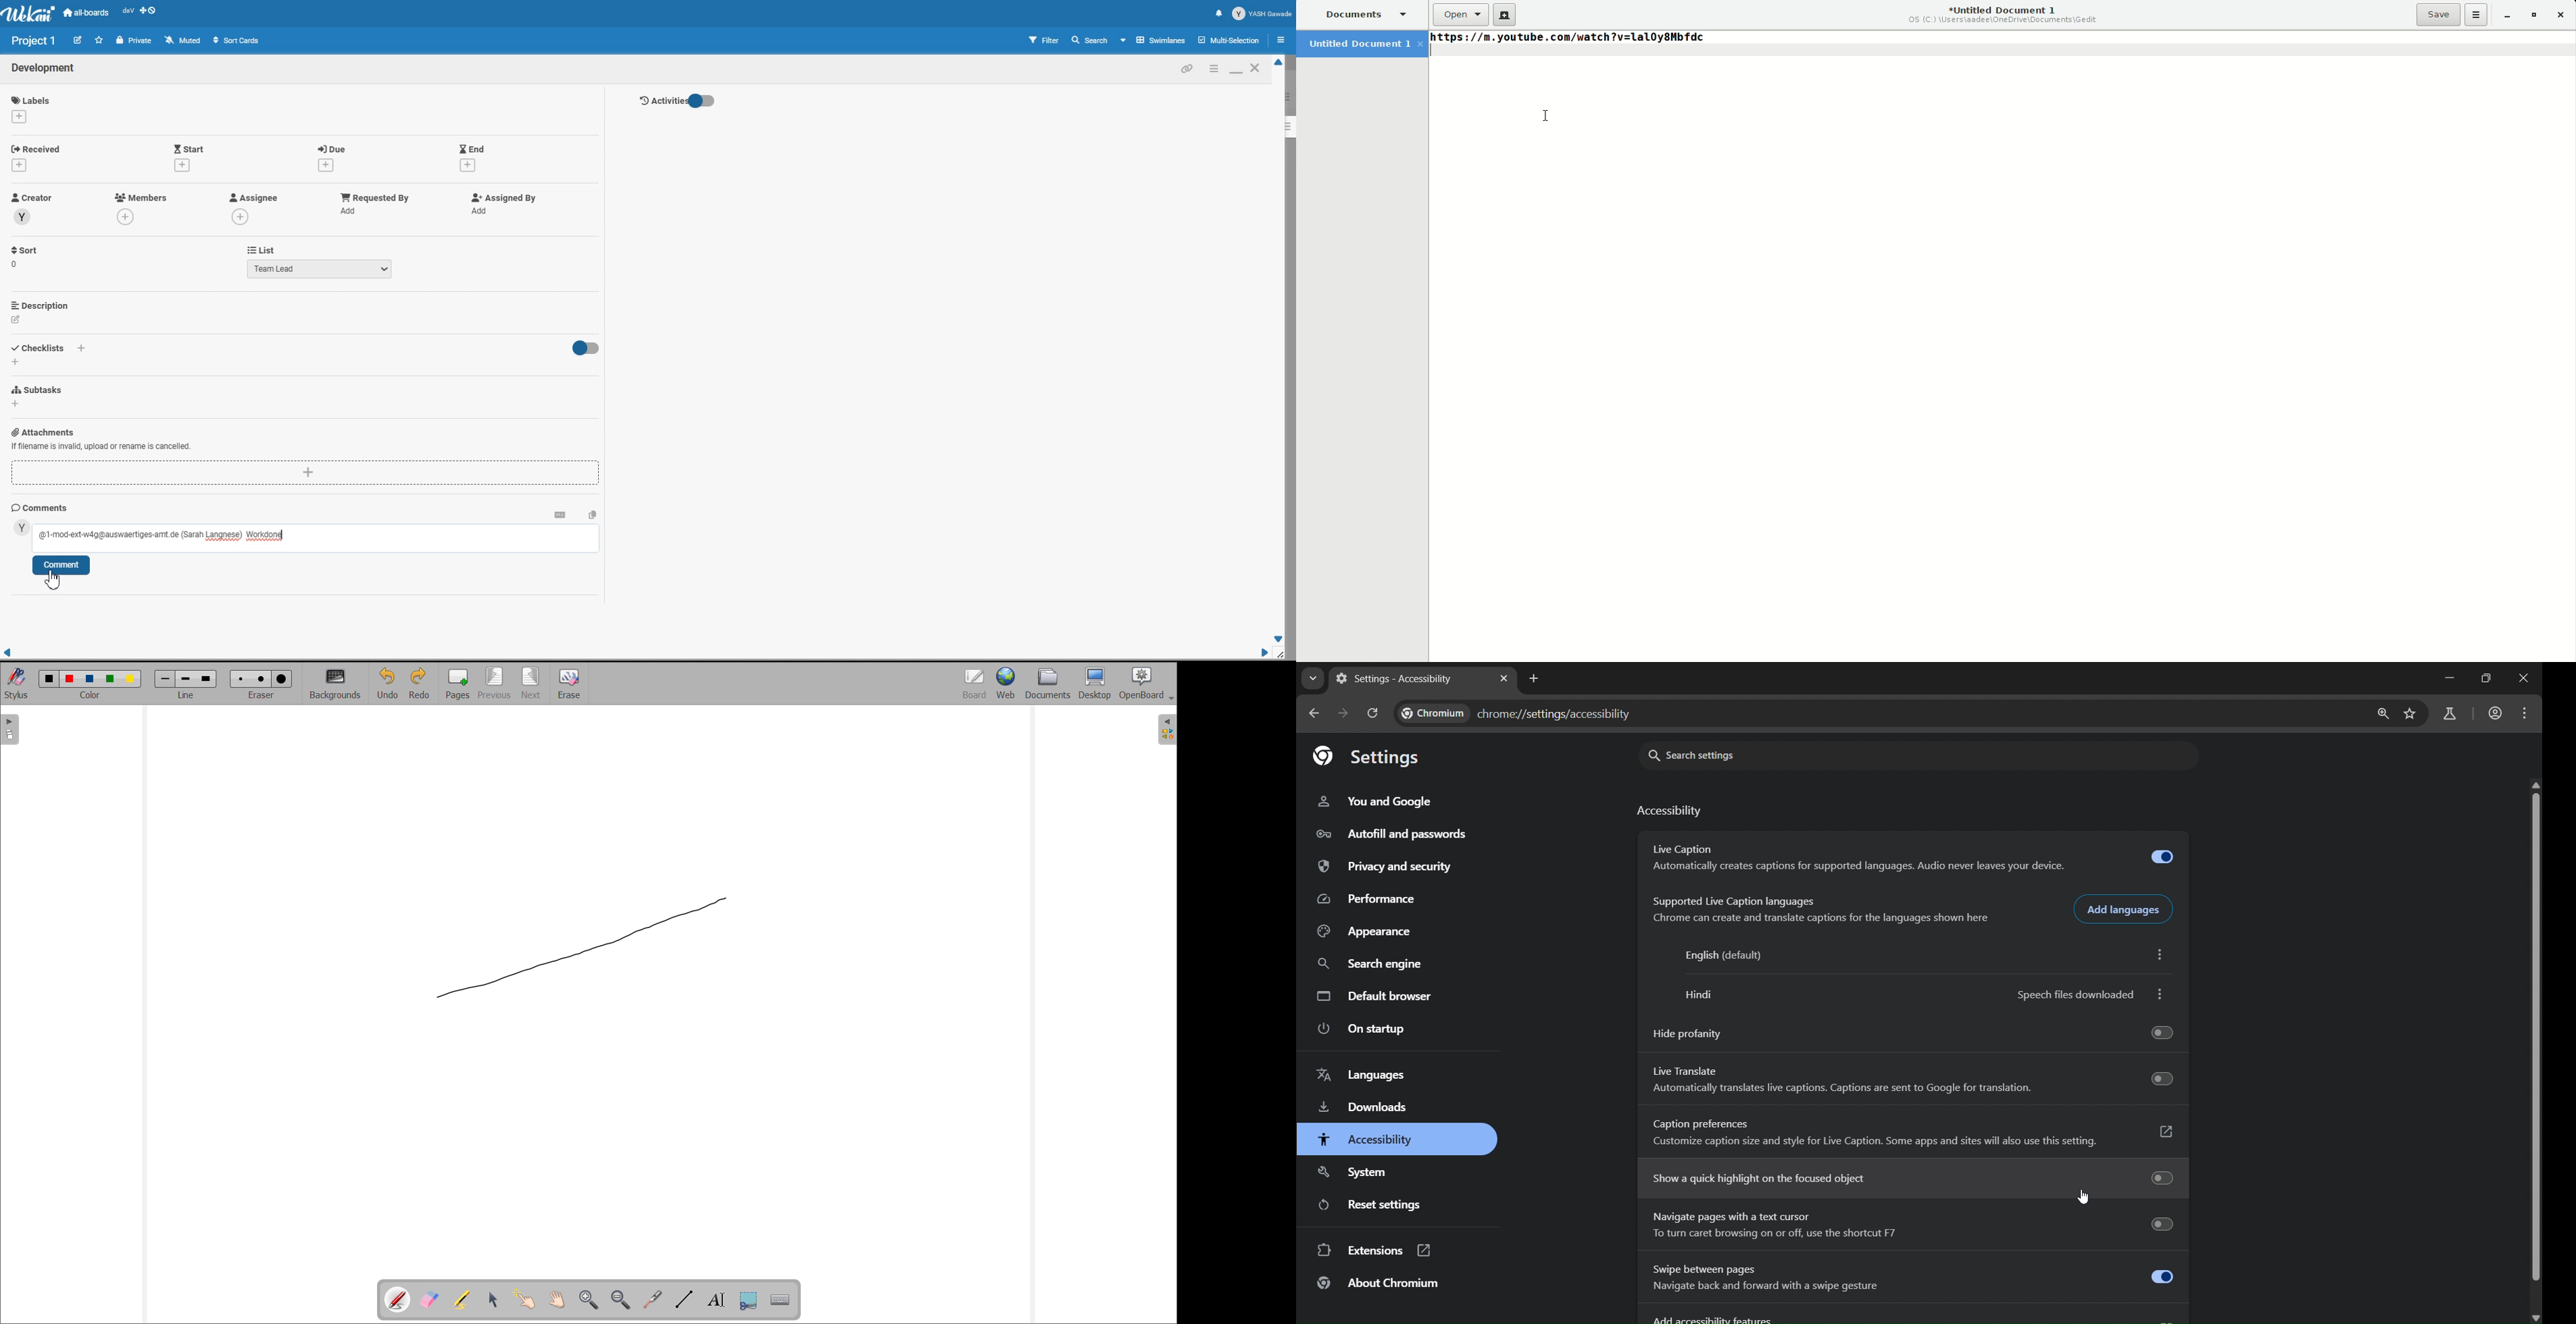 The image size is (2576, 1344). I want to click on Navigate pages with a text cursor @To turn caret browsing on or off, use the shortcut F7, so click(1912, 1227).